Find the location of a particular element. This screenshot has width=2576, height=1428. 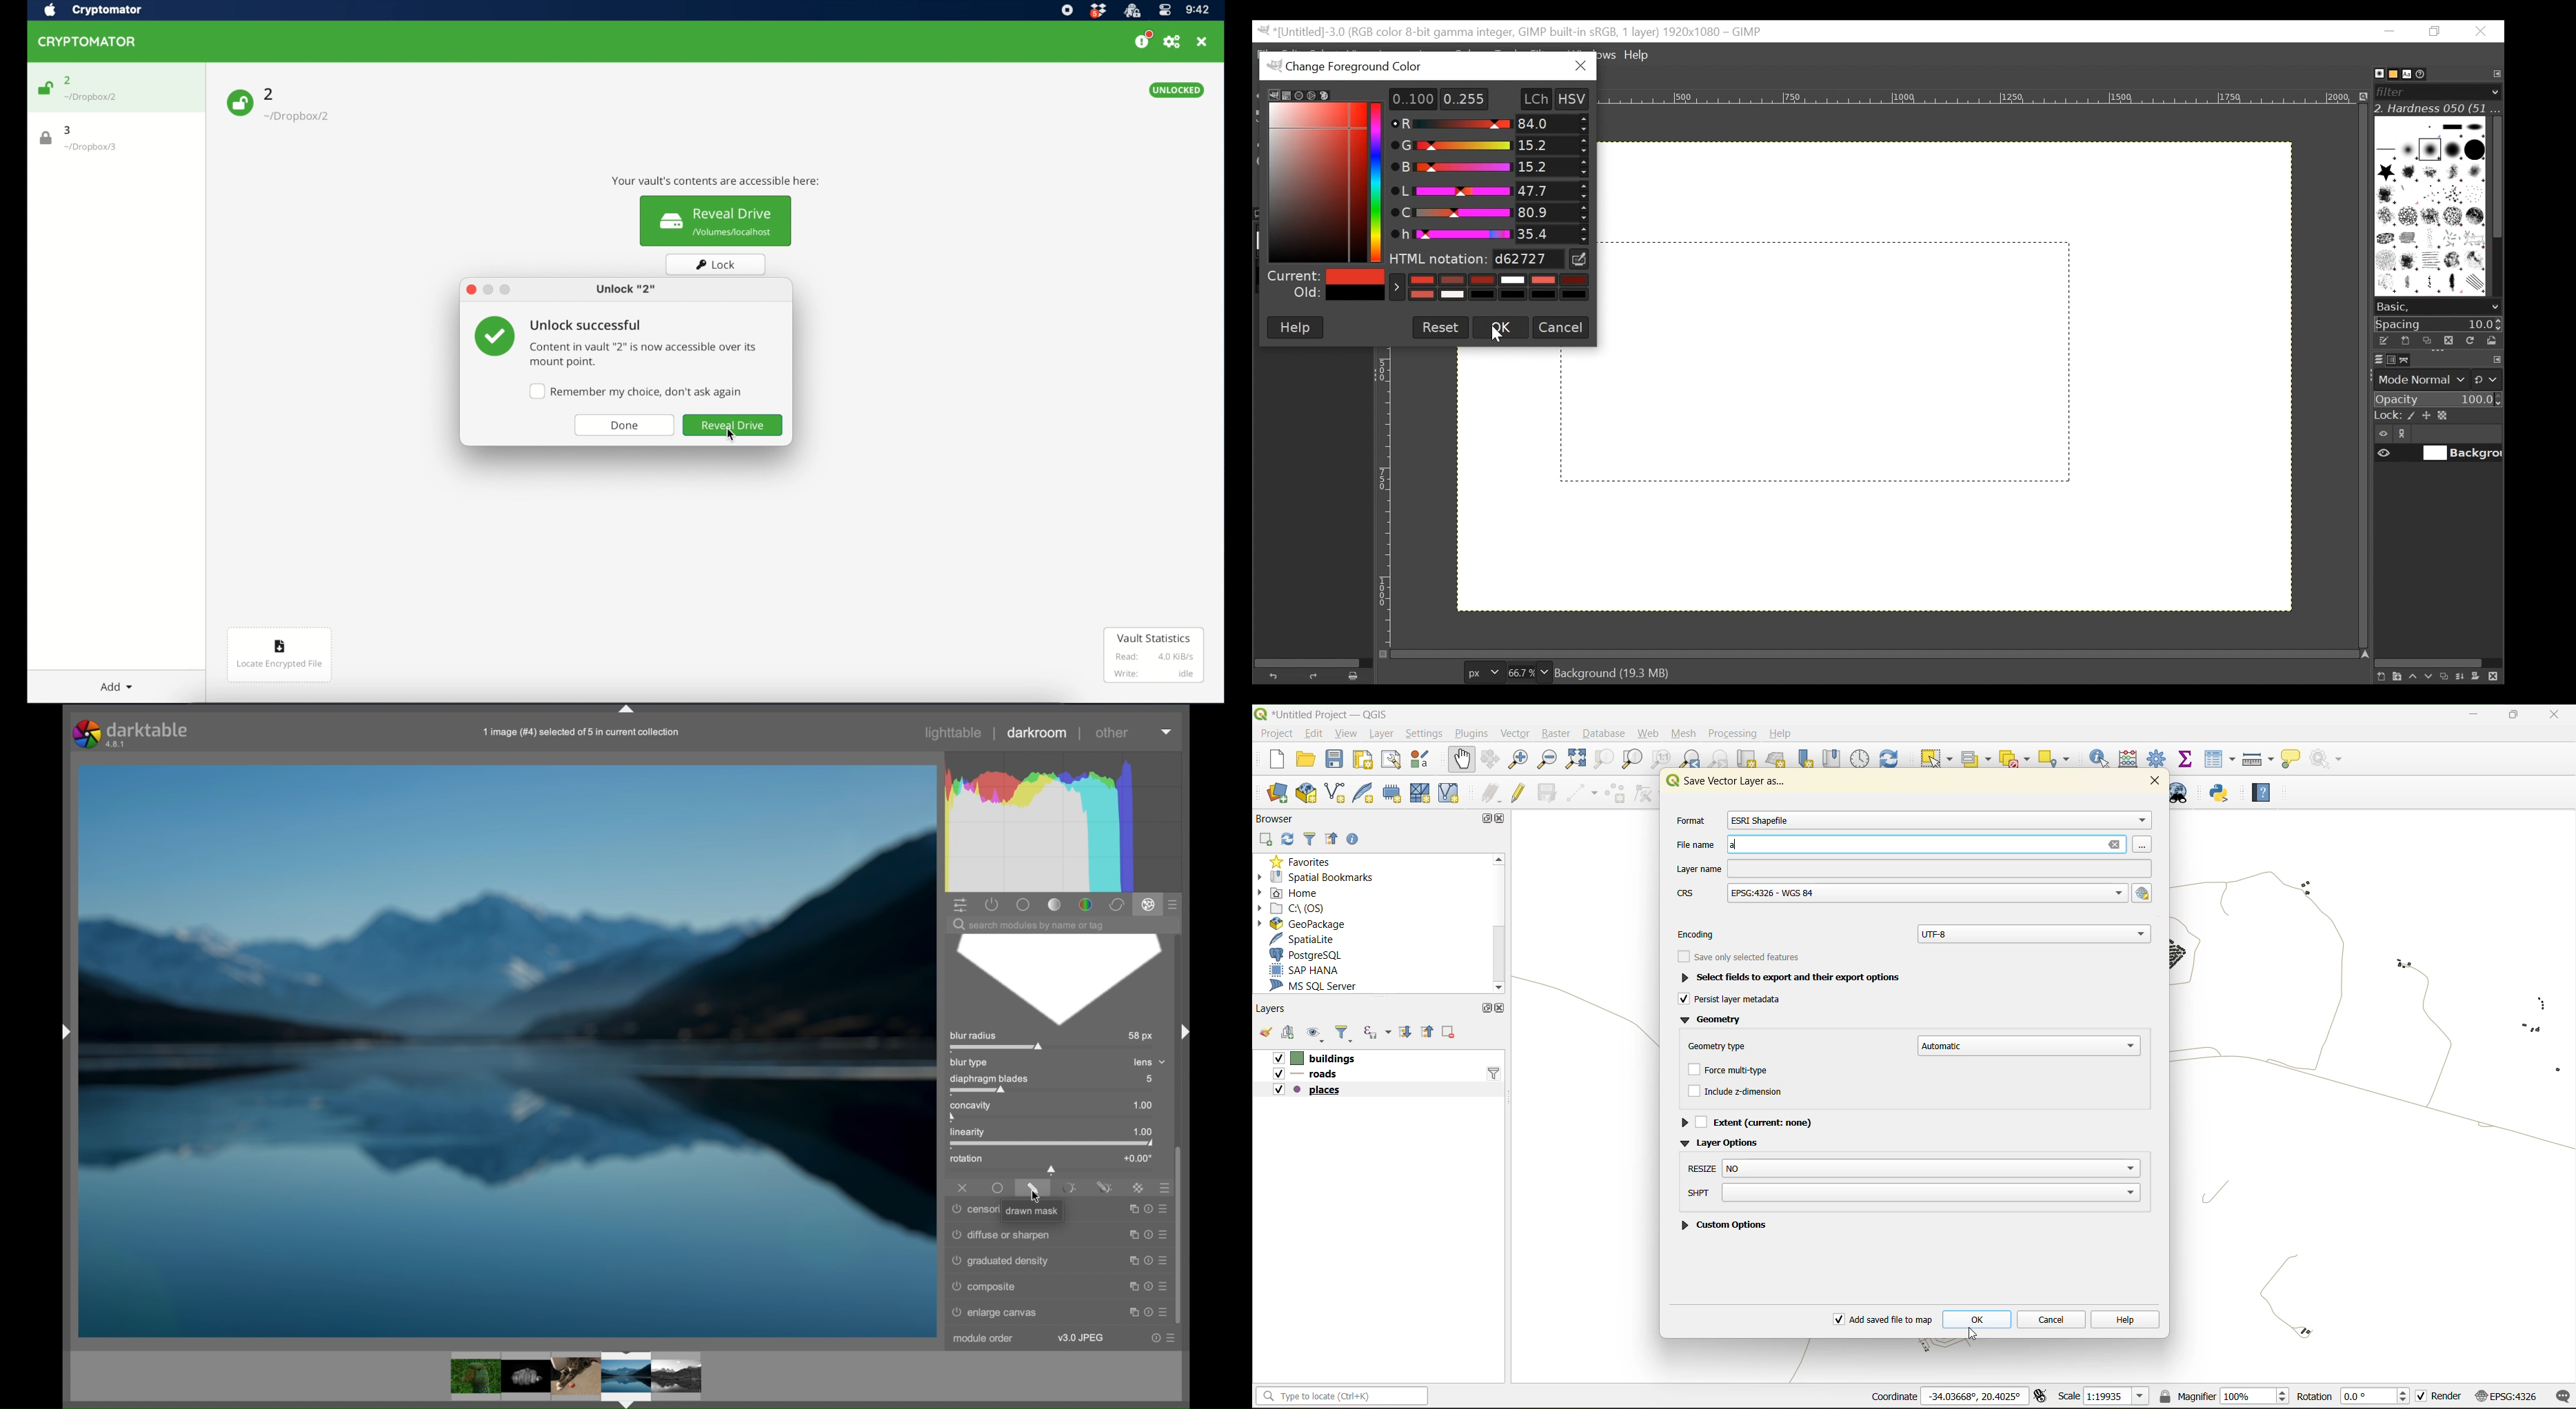

Red is located at coordinates (1492, 125).